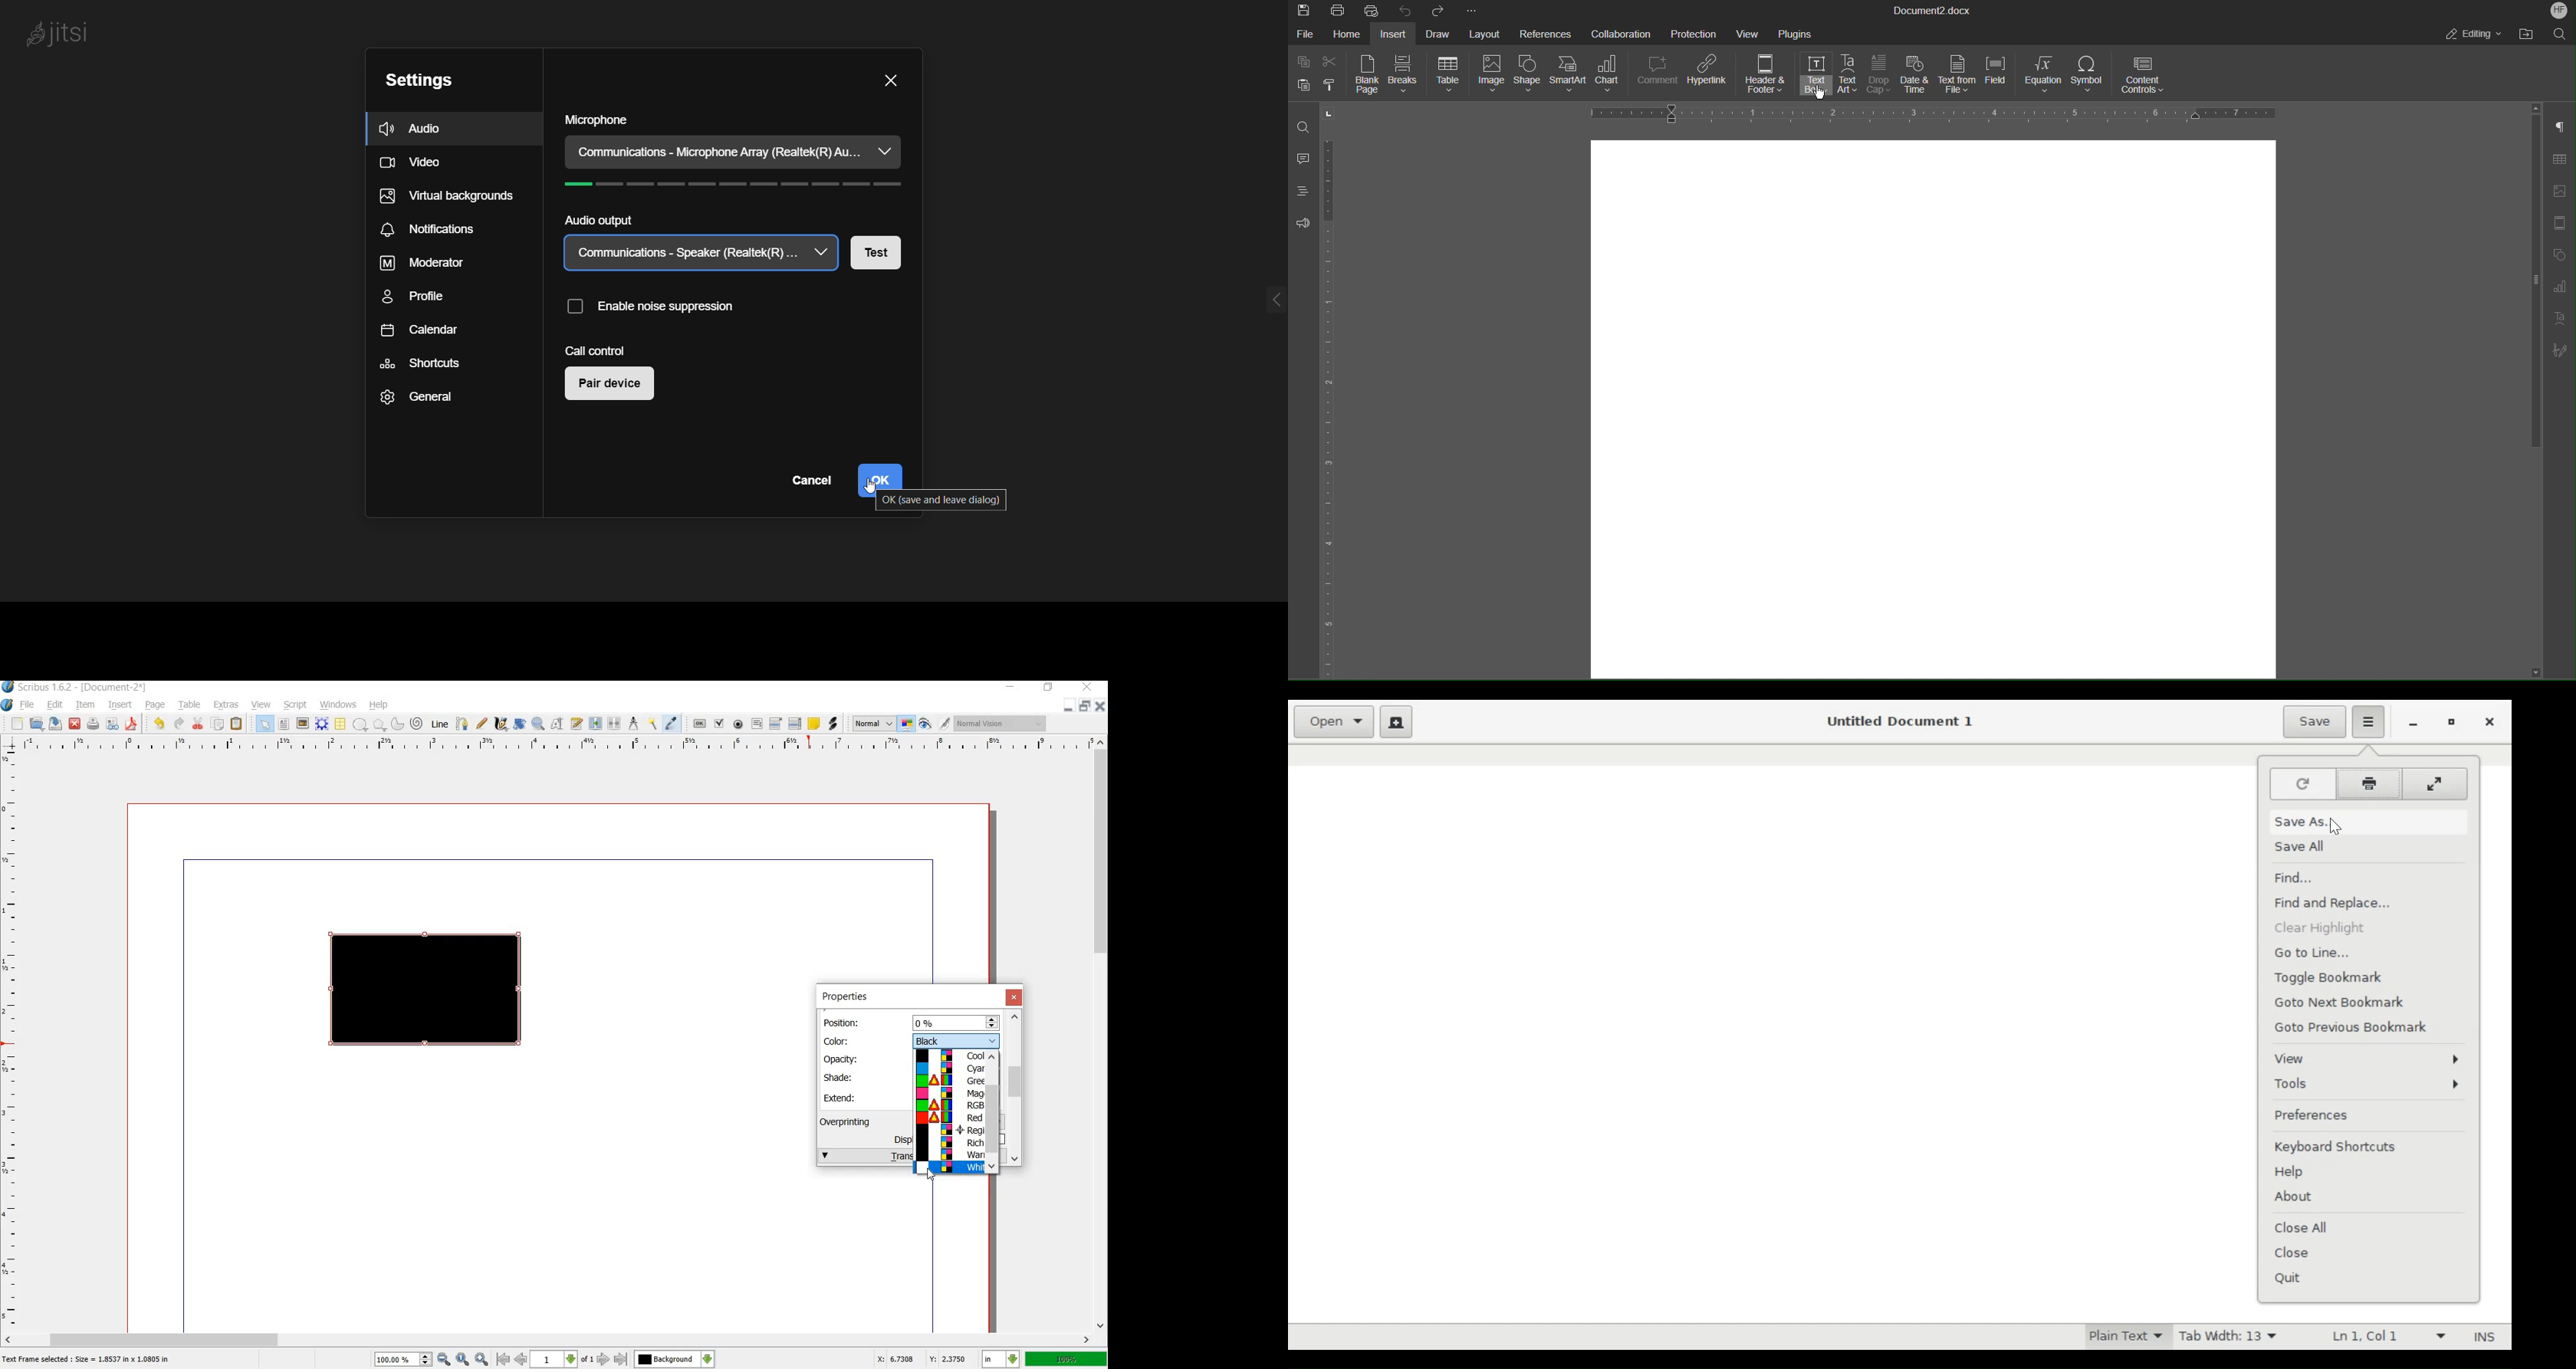 Image resolution: width=2576 pixels, height=1372 pixels. I want to click on zoom in or out, so click(537, 725).